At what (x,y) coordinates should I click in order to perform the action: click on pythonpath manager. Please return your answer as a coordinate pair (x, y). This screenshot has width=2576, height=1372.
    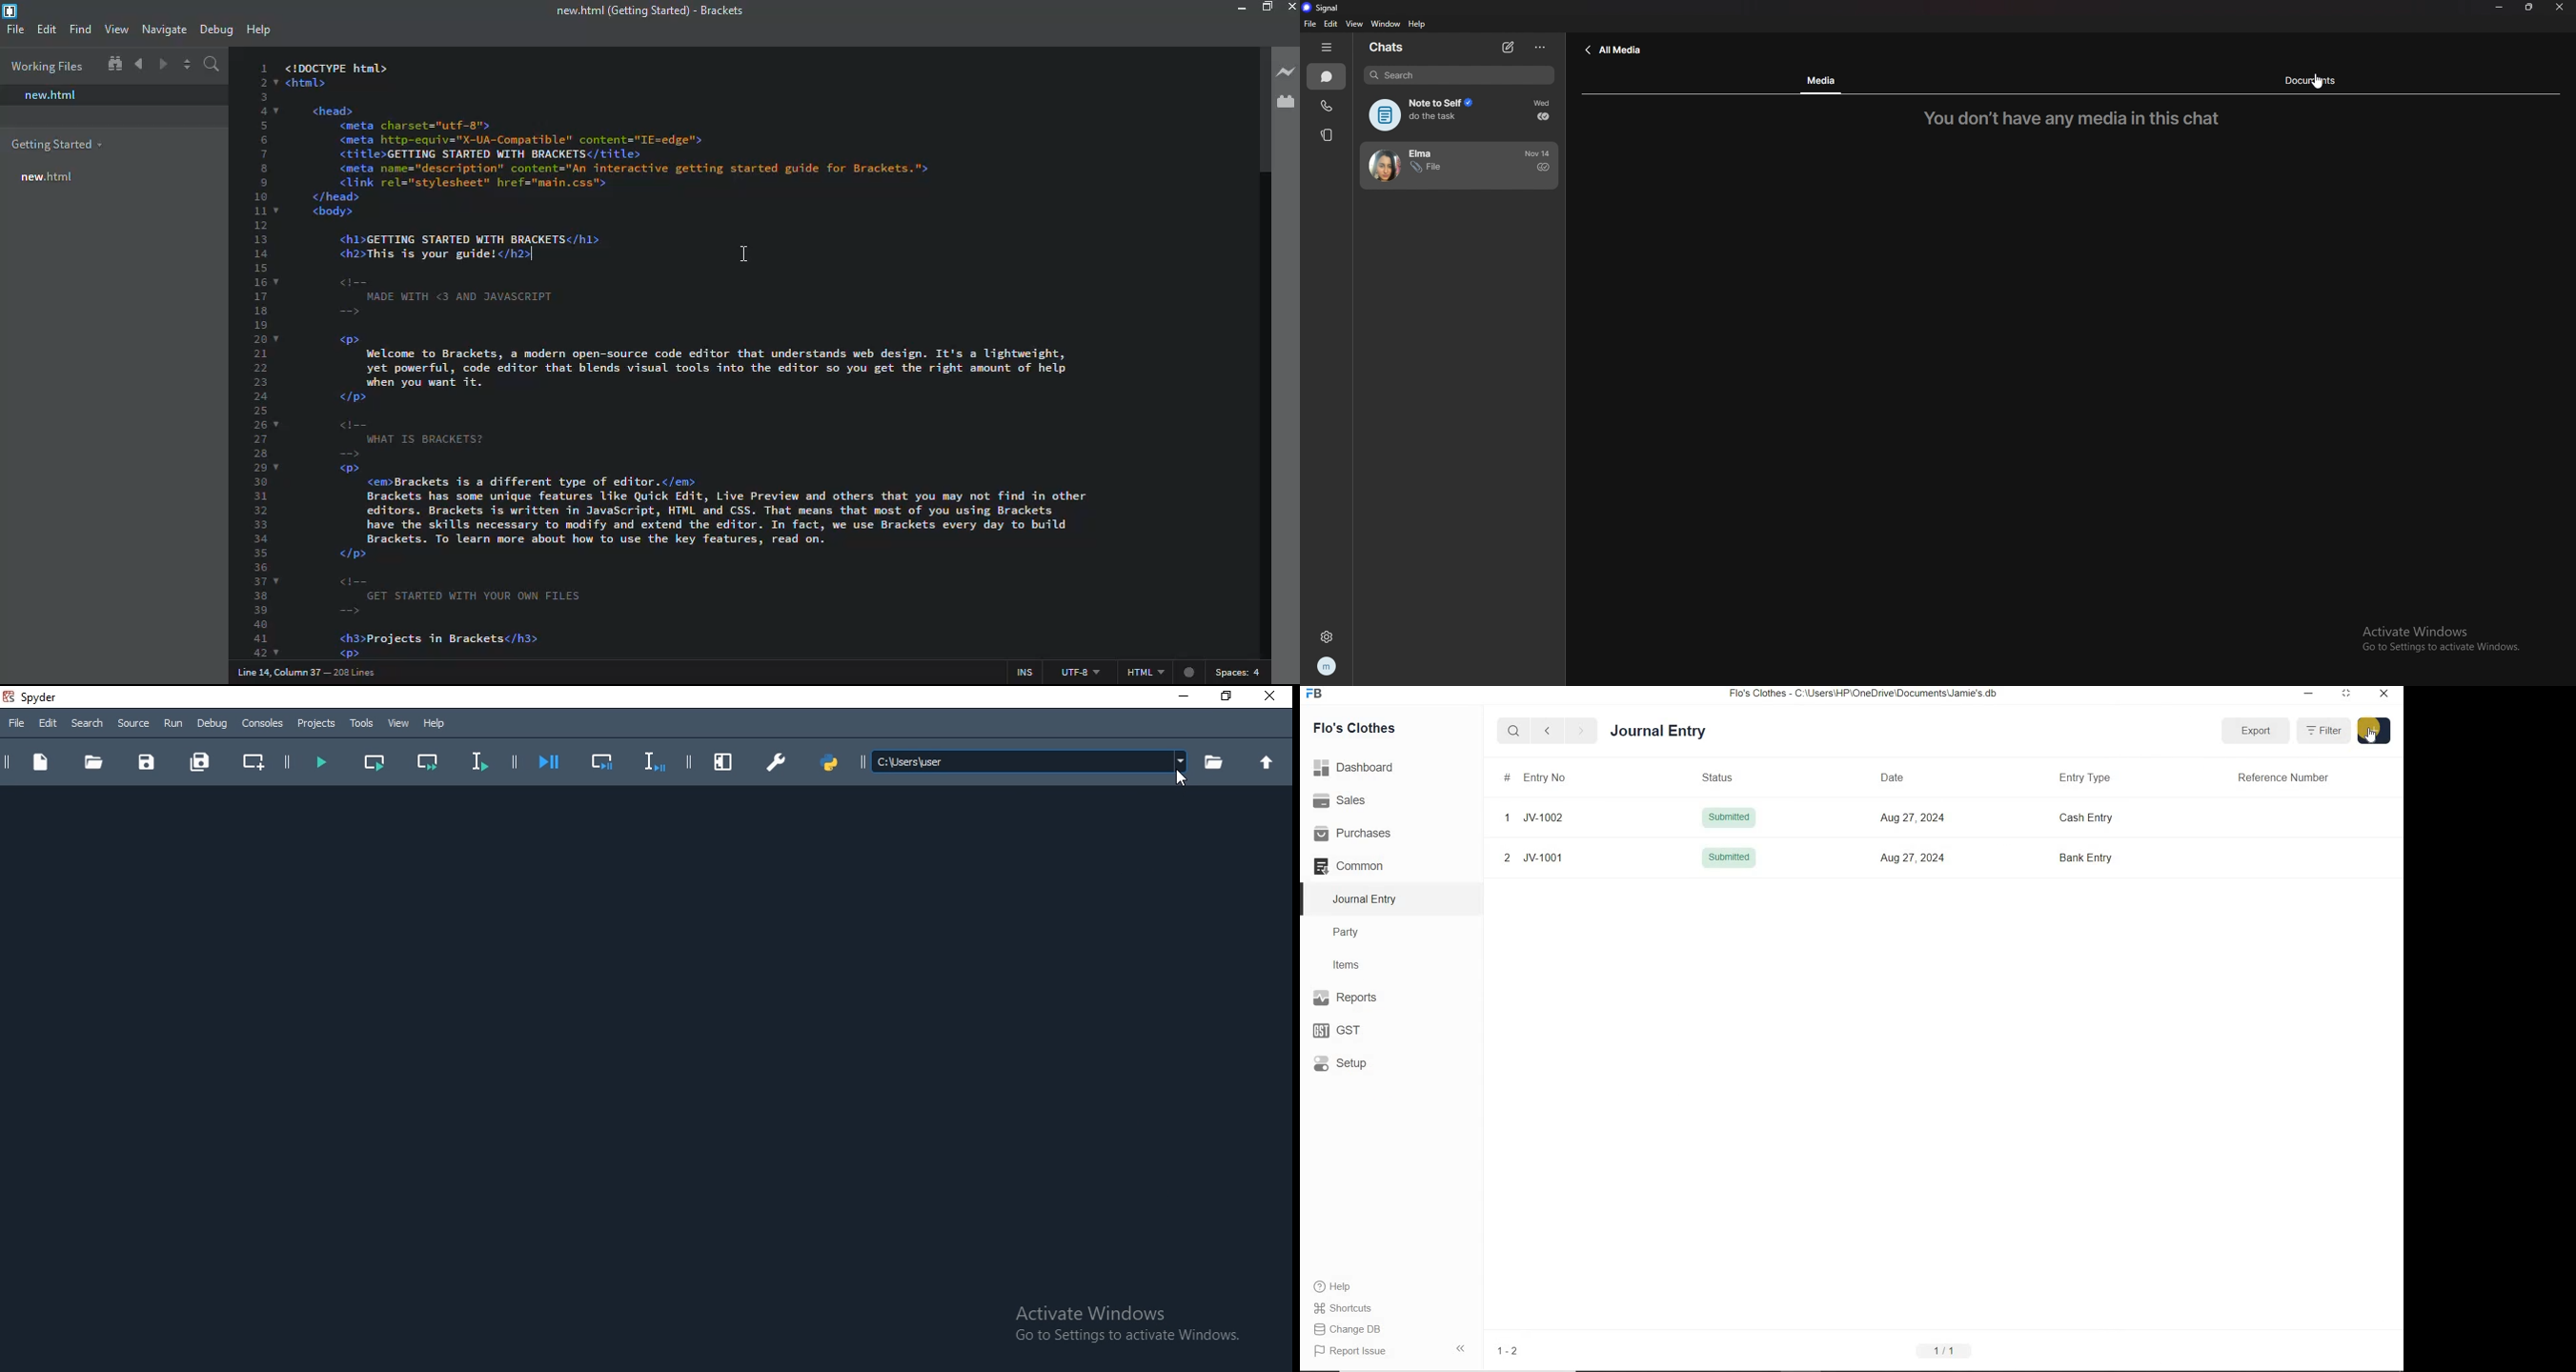
    Looking at the image, I should click on (832, 761).